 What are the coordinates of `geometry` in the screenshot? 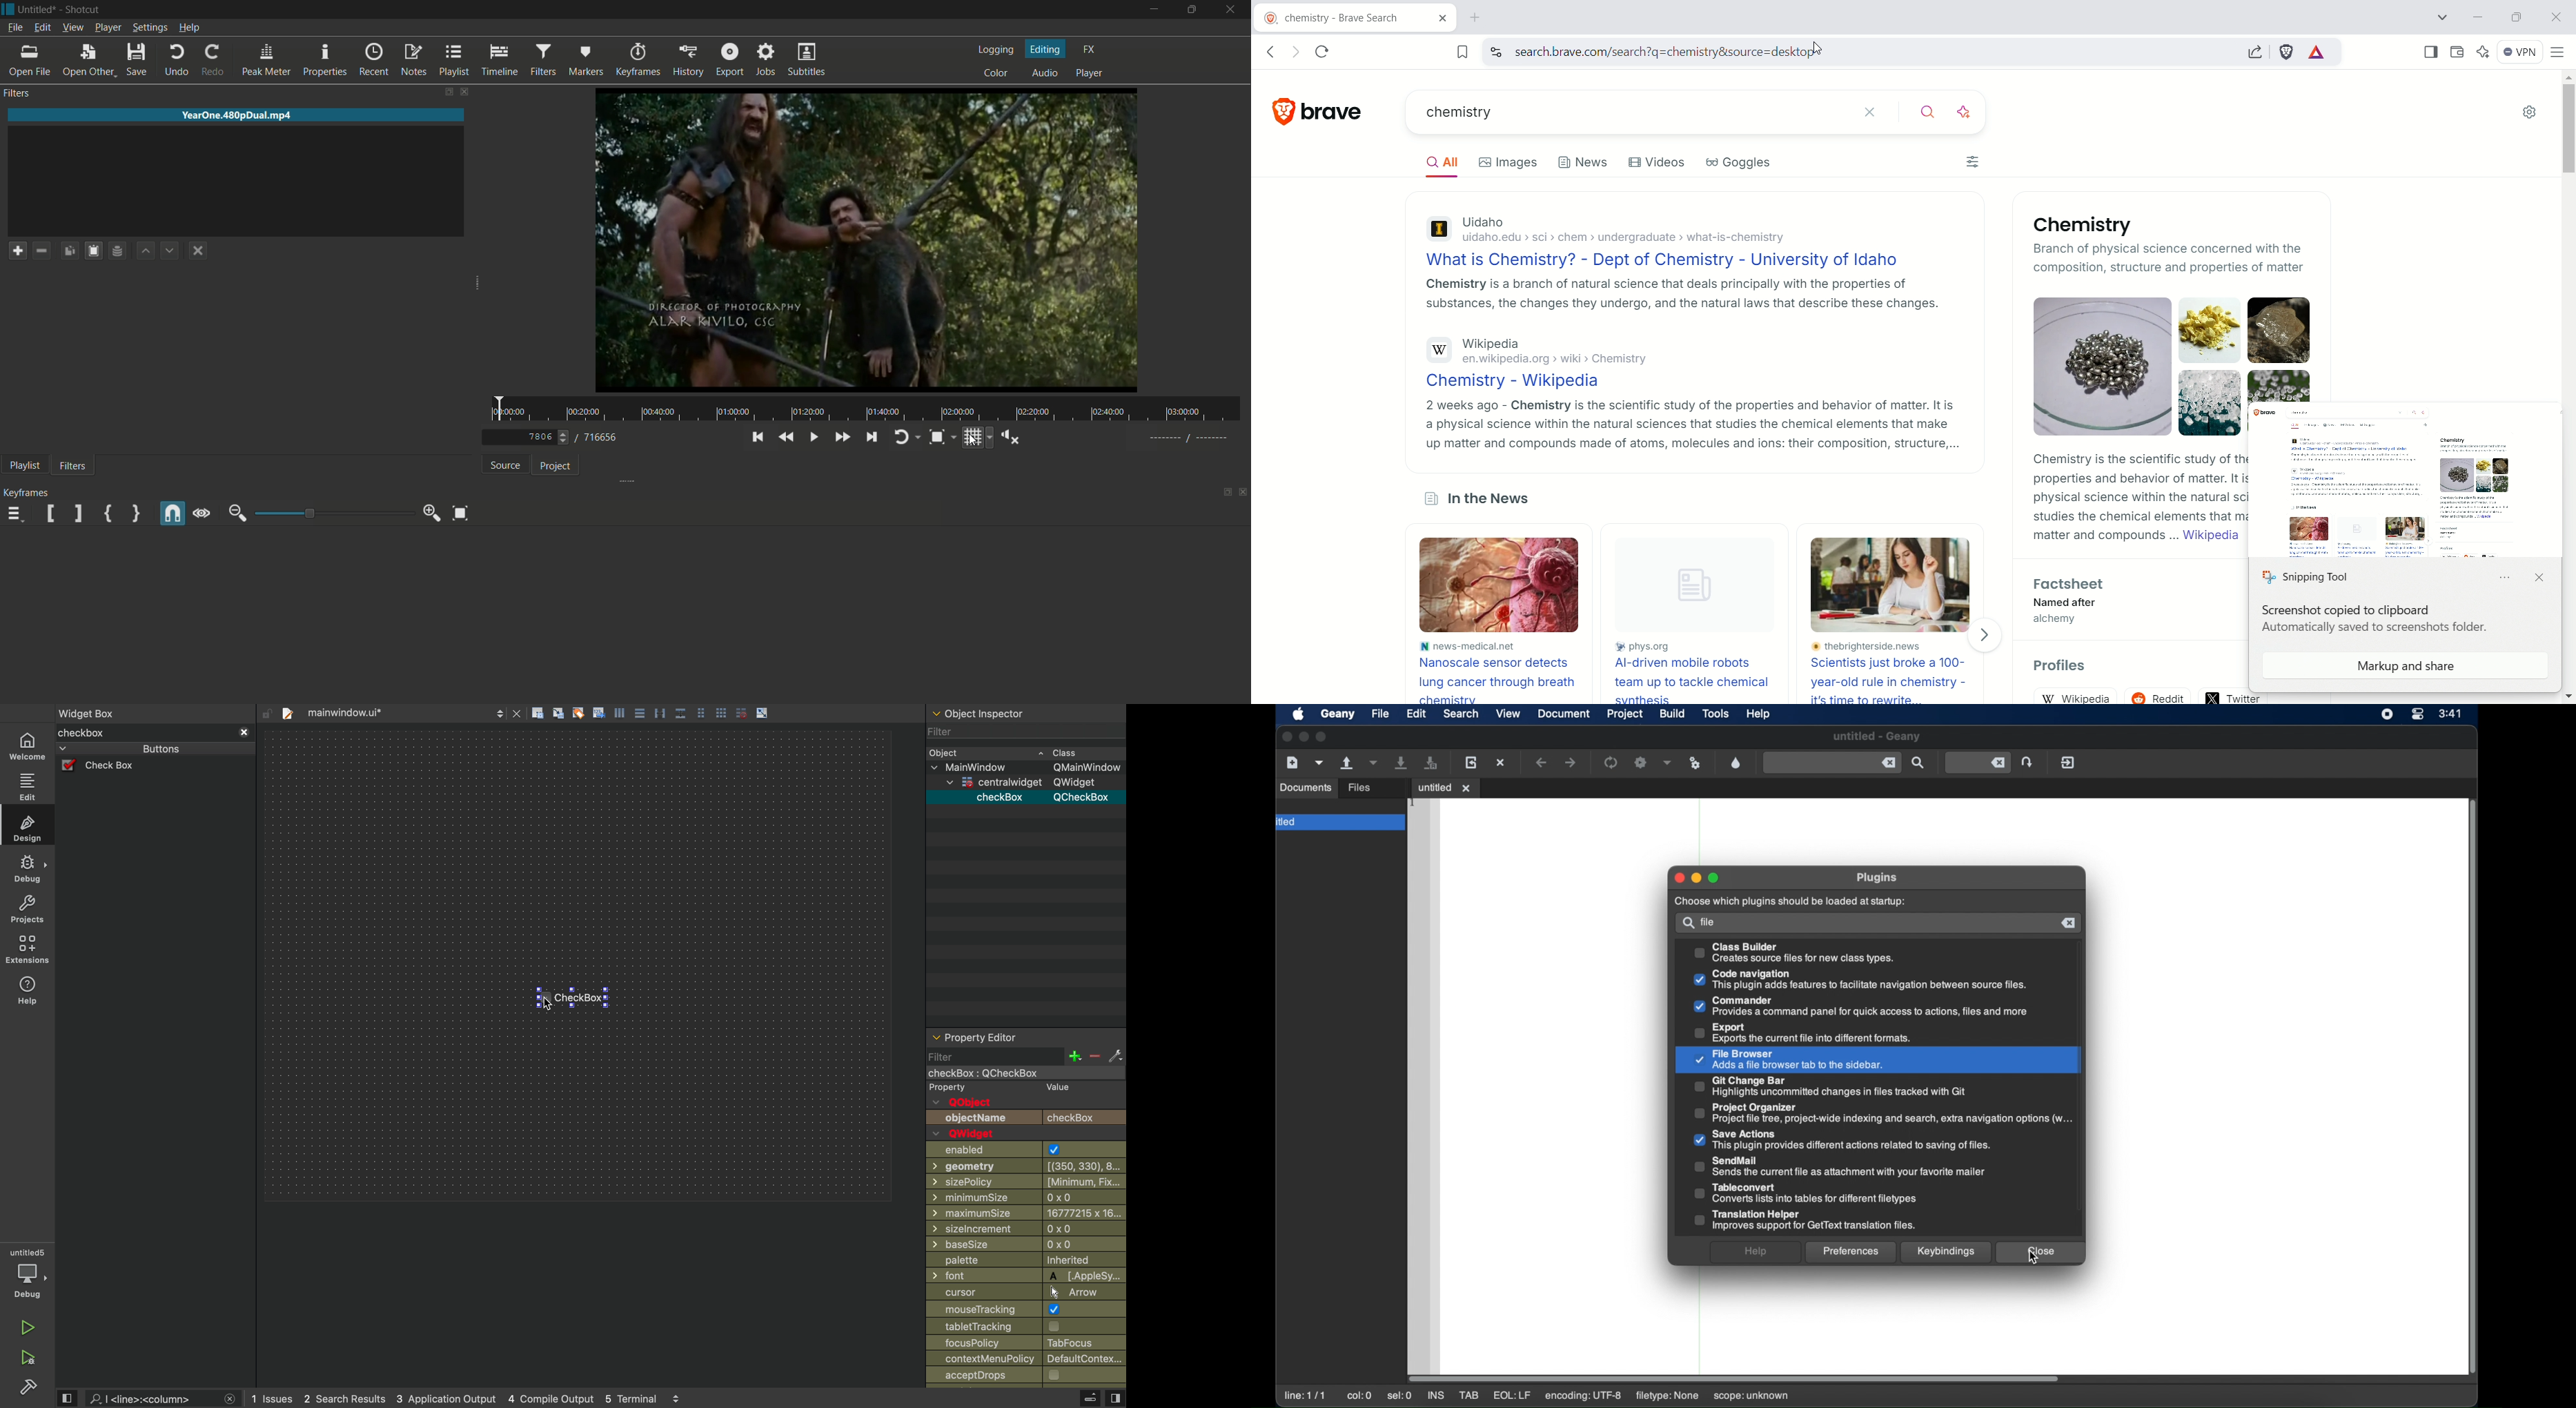 It's located at (1028, 1166).